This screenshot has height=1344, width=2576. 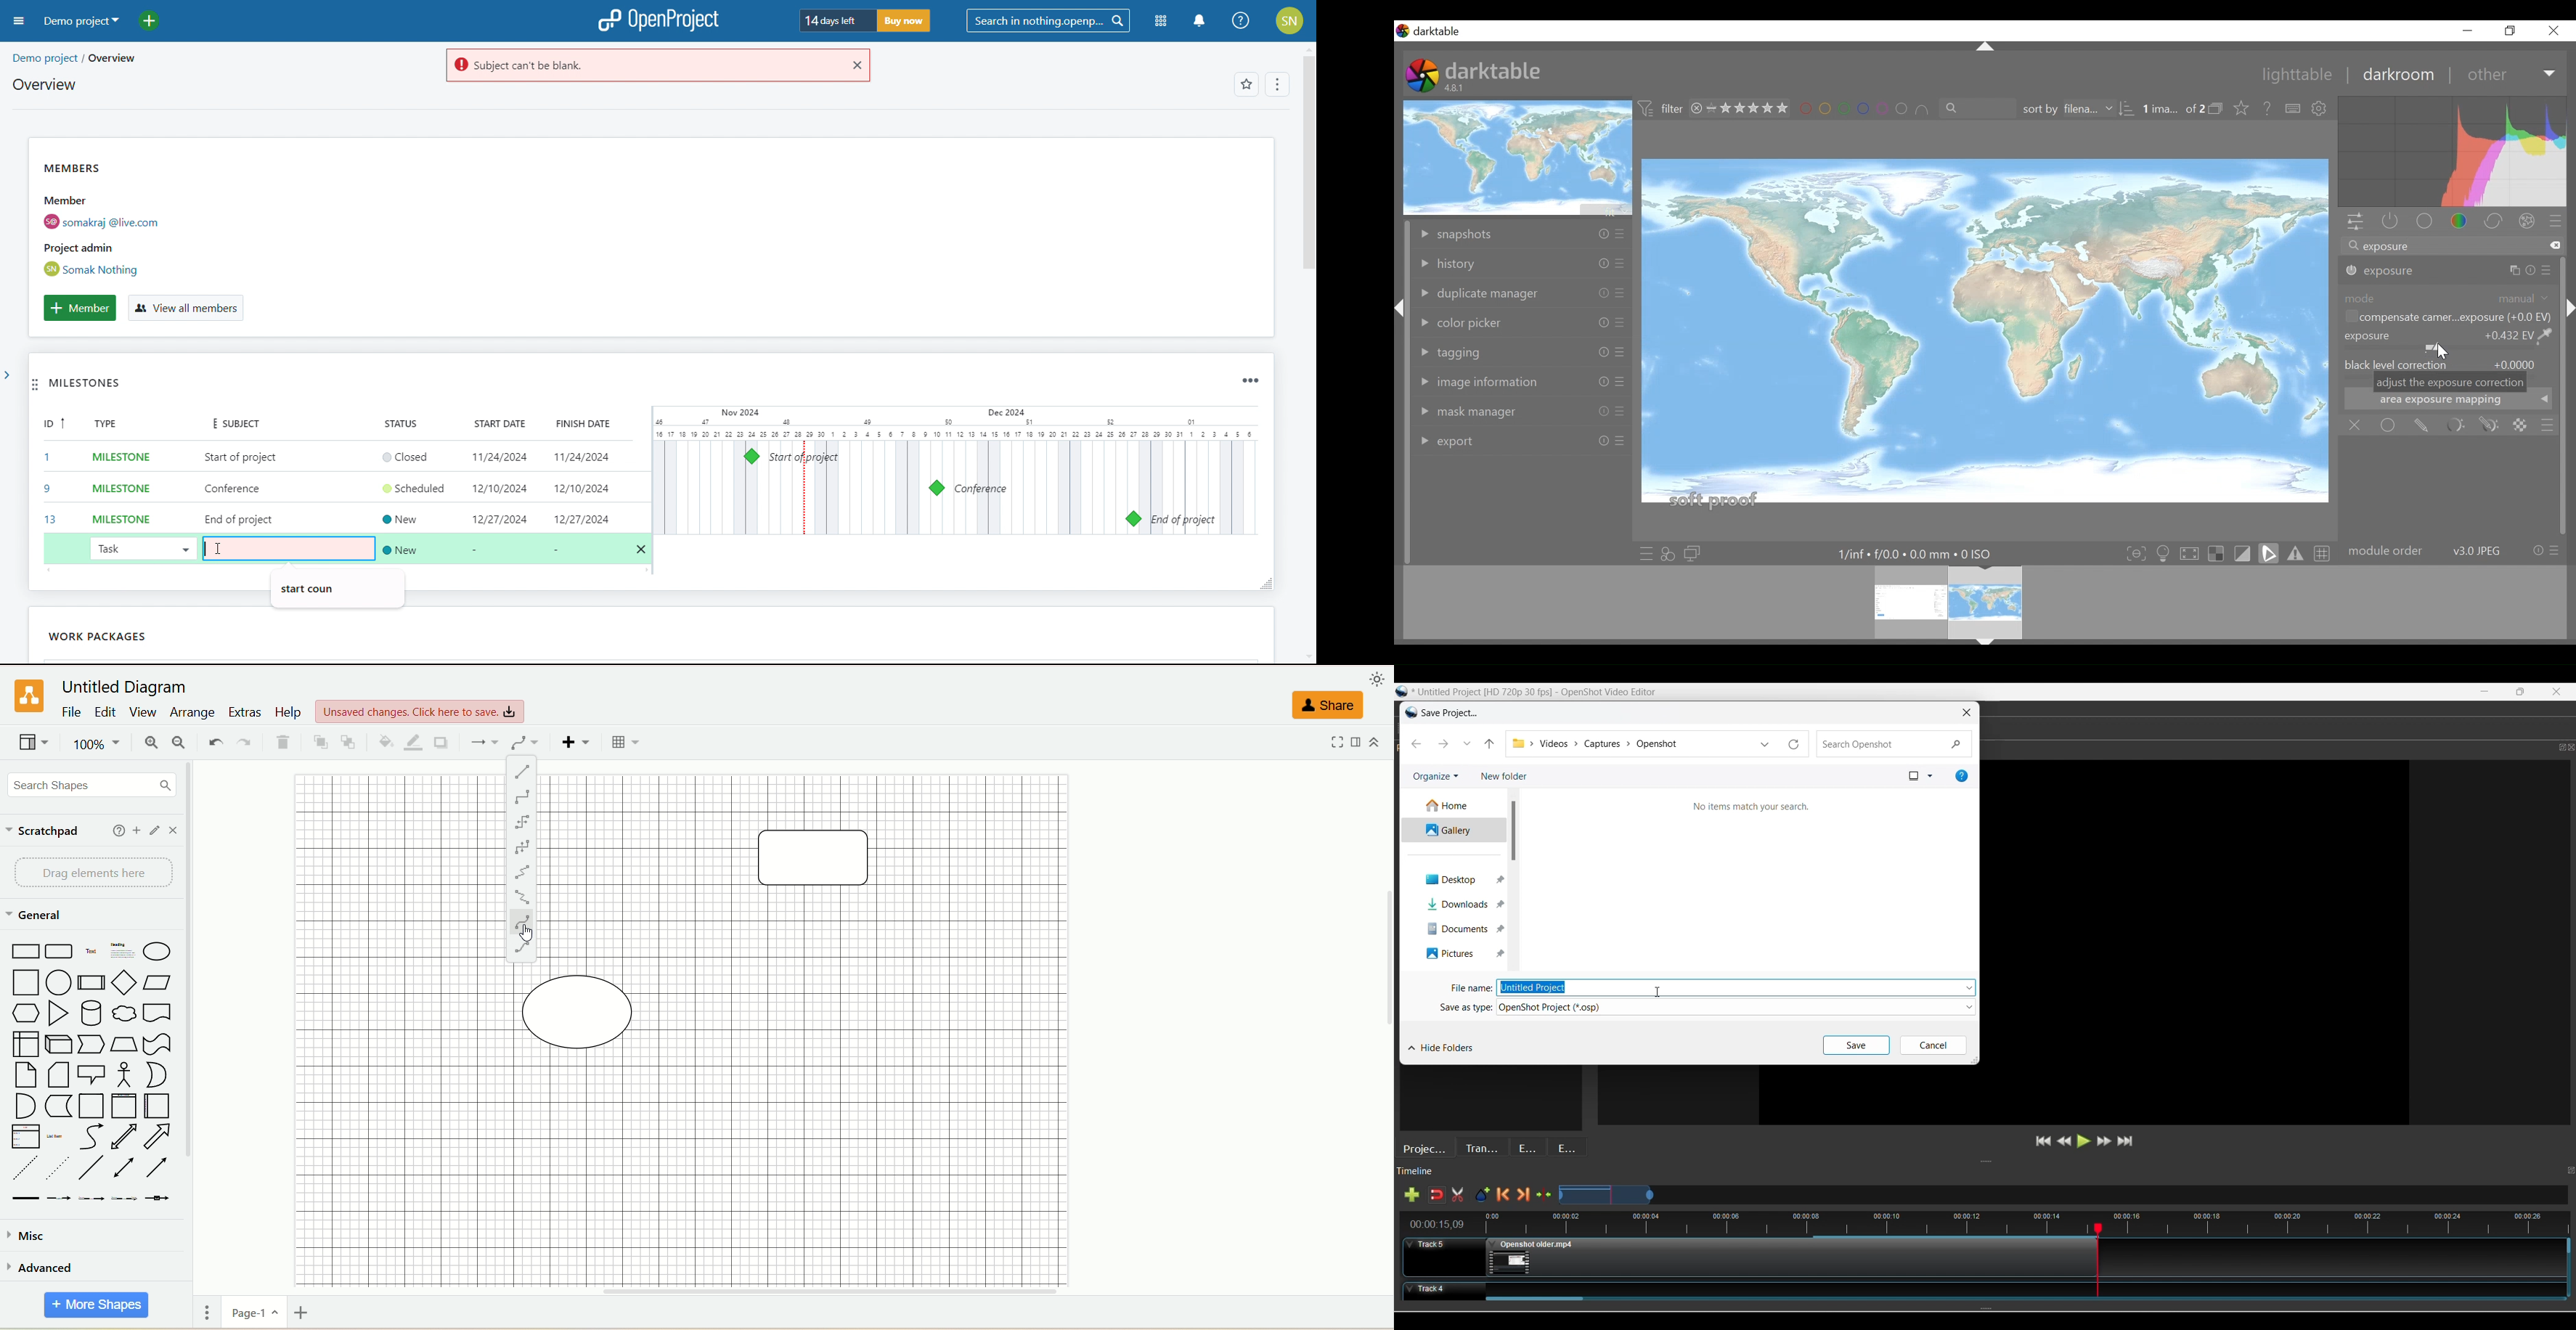 What do you see at coordinates (1161, 22) in the screenshot?
I see `modules` at bounding box center [1161, 22].